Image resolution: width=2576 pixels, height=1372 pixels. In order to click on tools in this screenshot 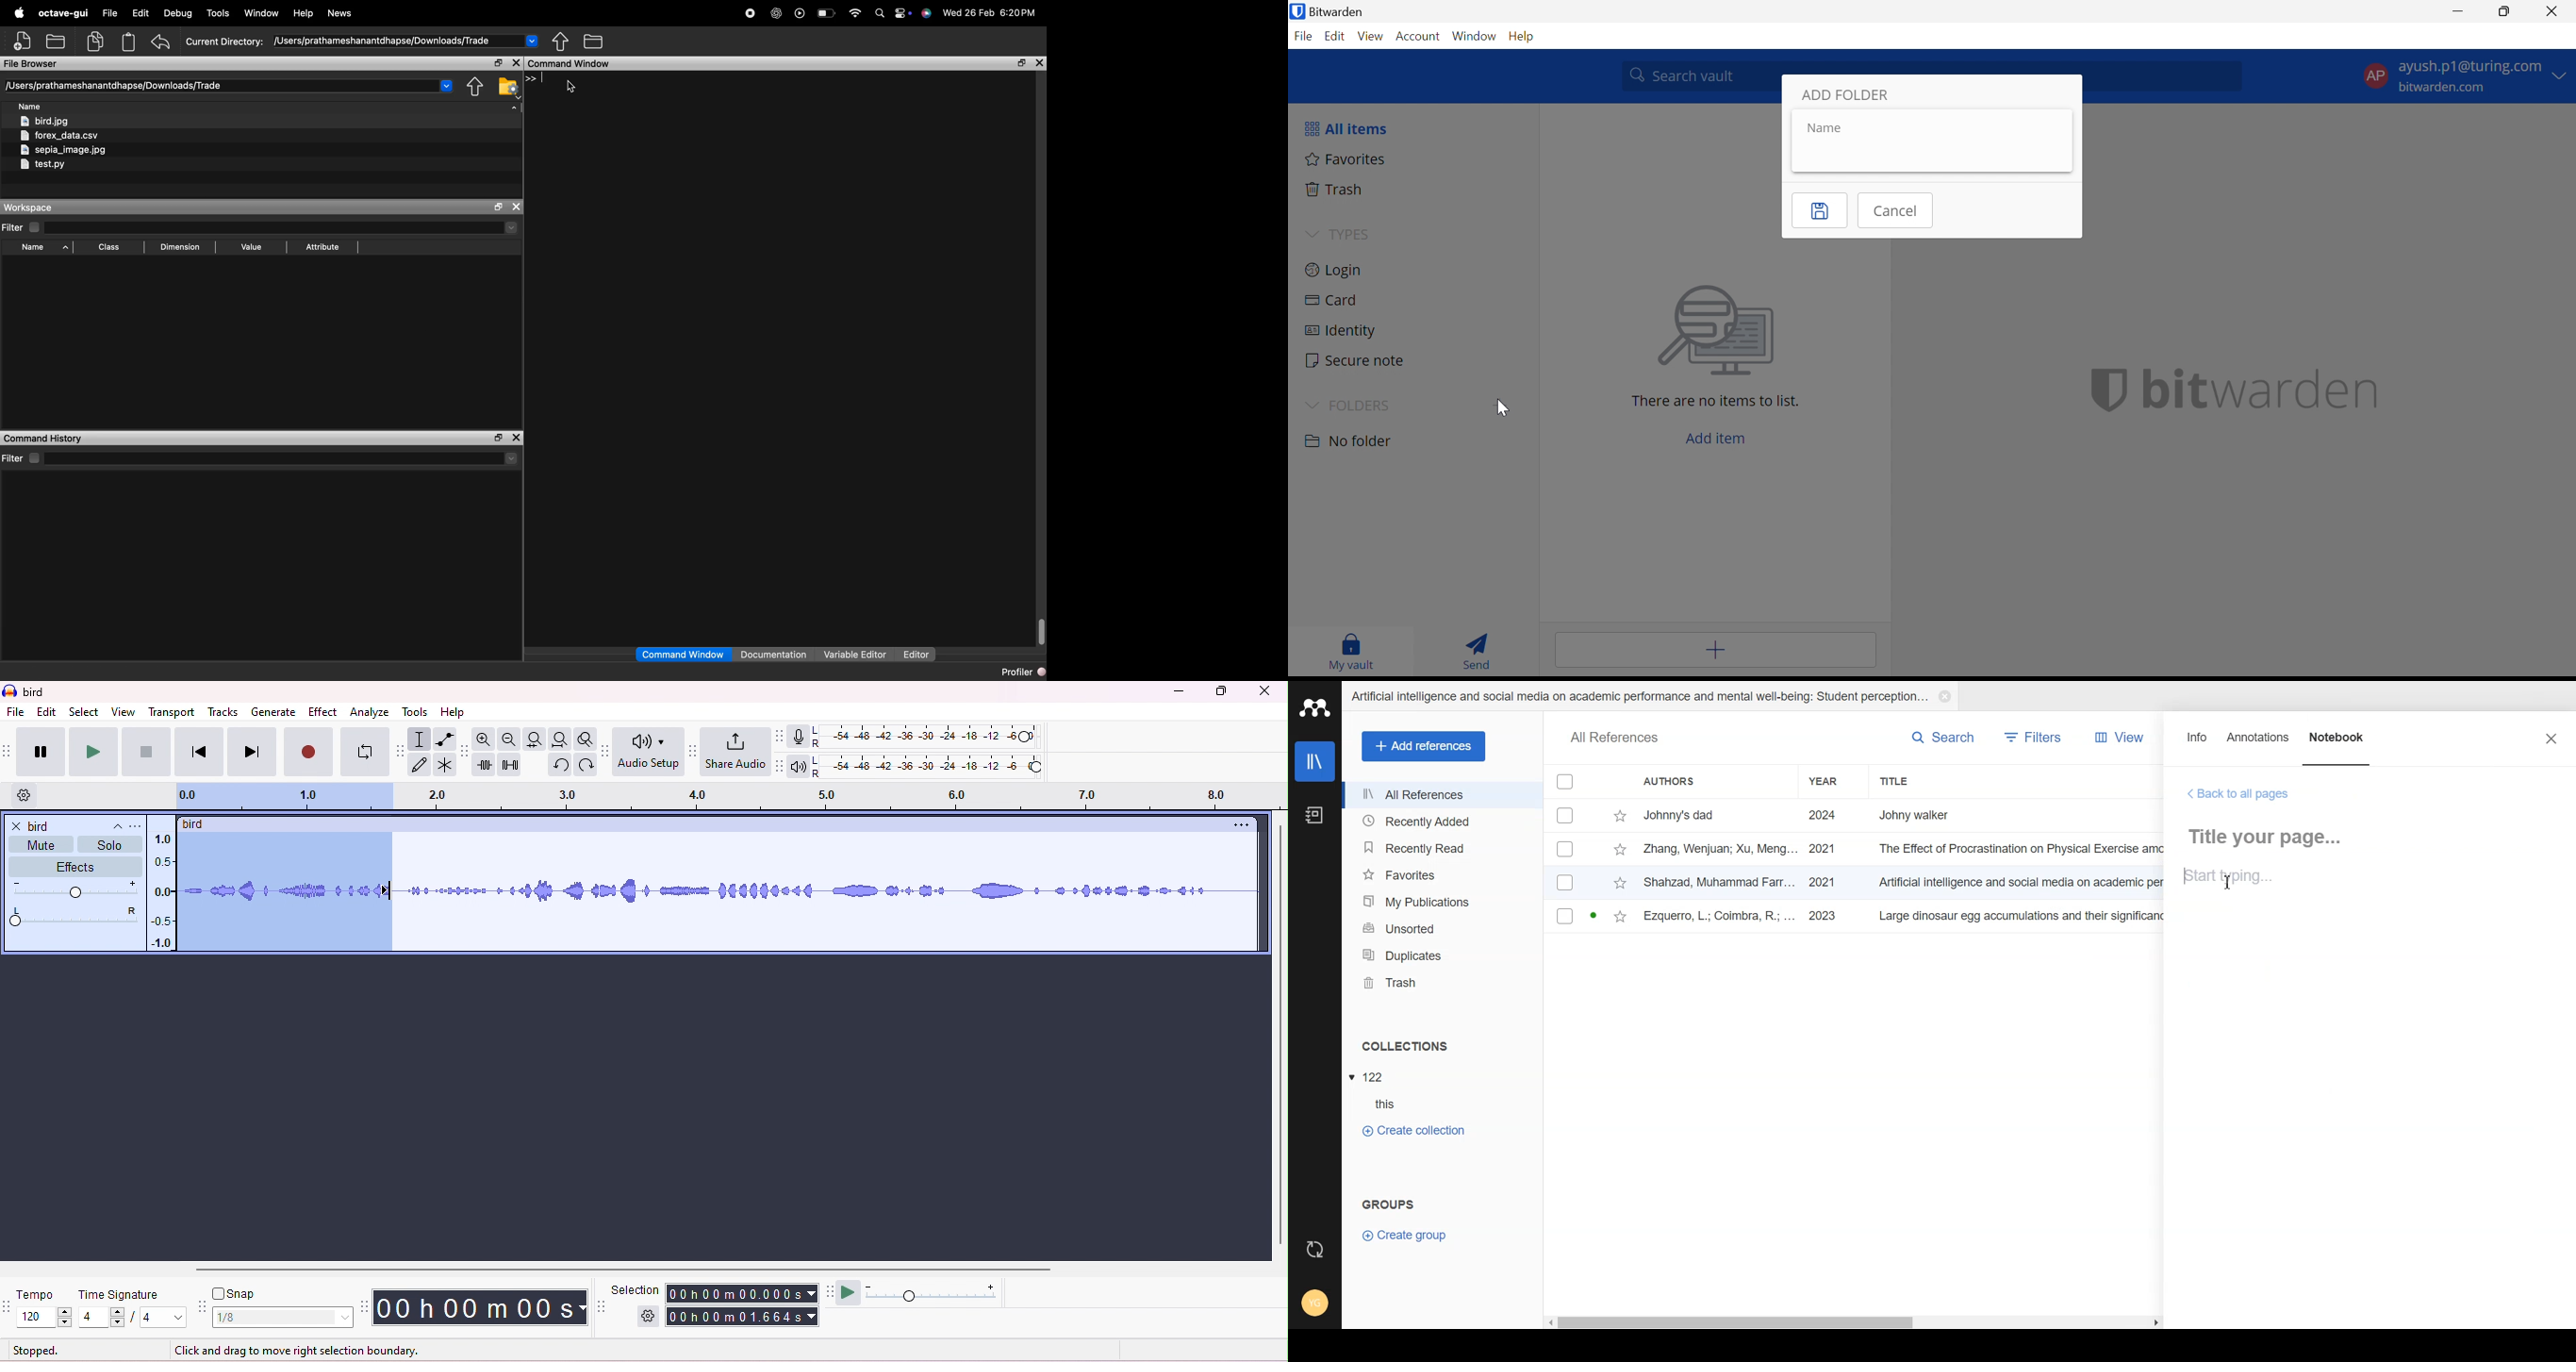, I will do `click(414, 712)`.